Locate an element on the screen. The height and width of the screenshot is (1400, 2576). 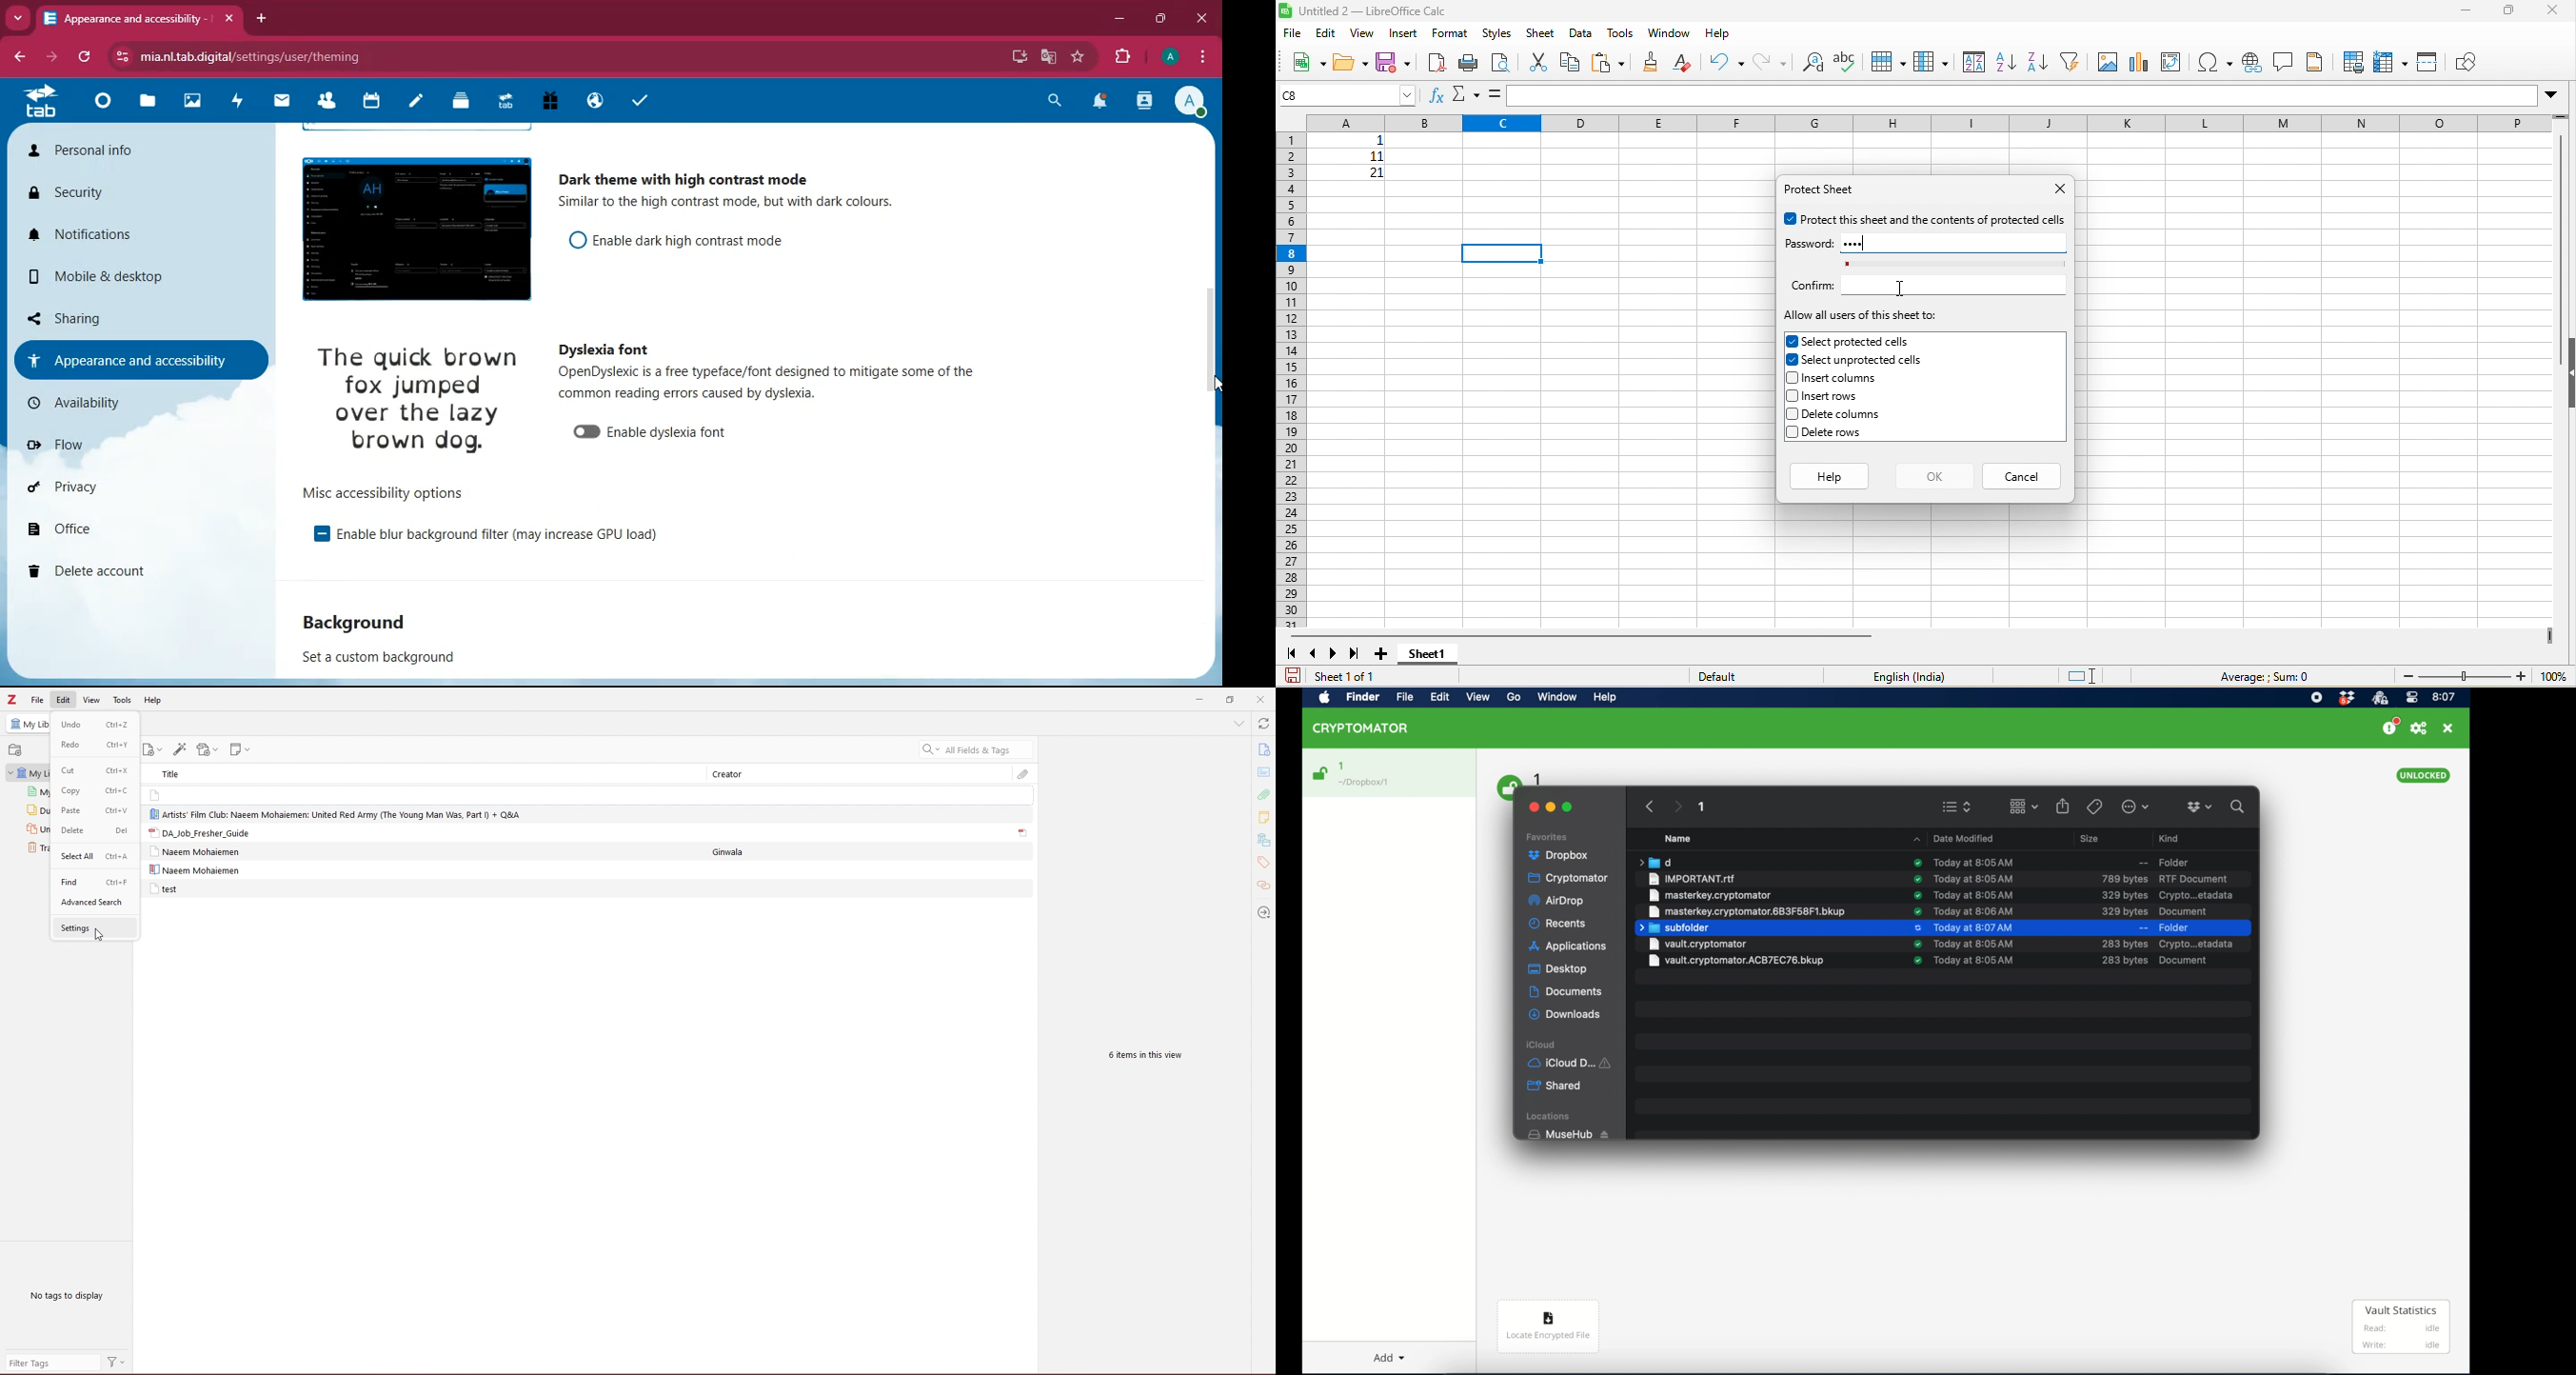
formula bar is located at coordinates (2034, 96).